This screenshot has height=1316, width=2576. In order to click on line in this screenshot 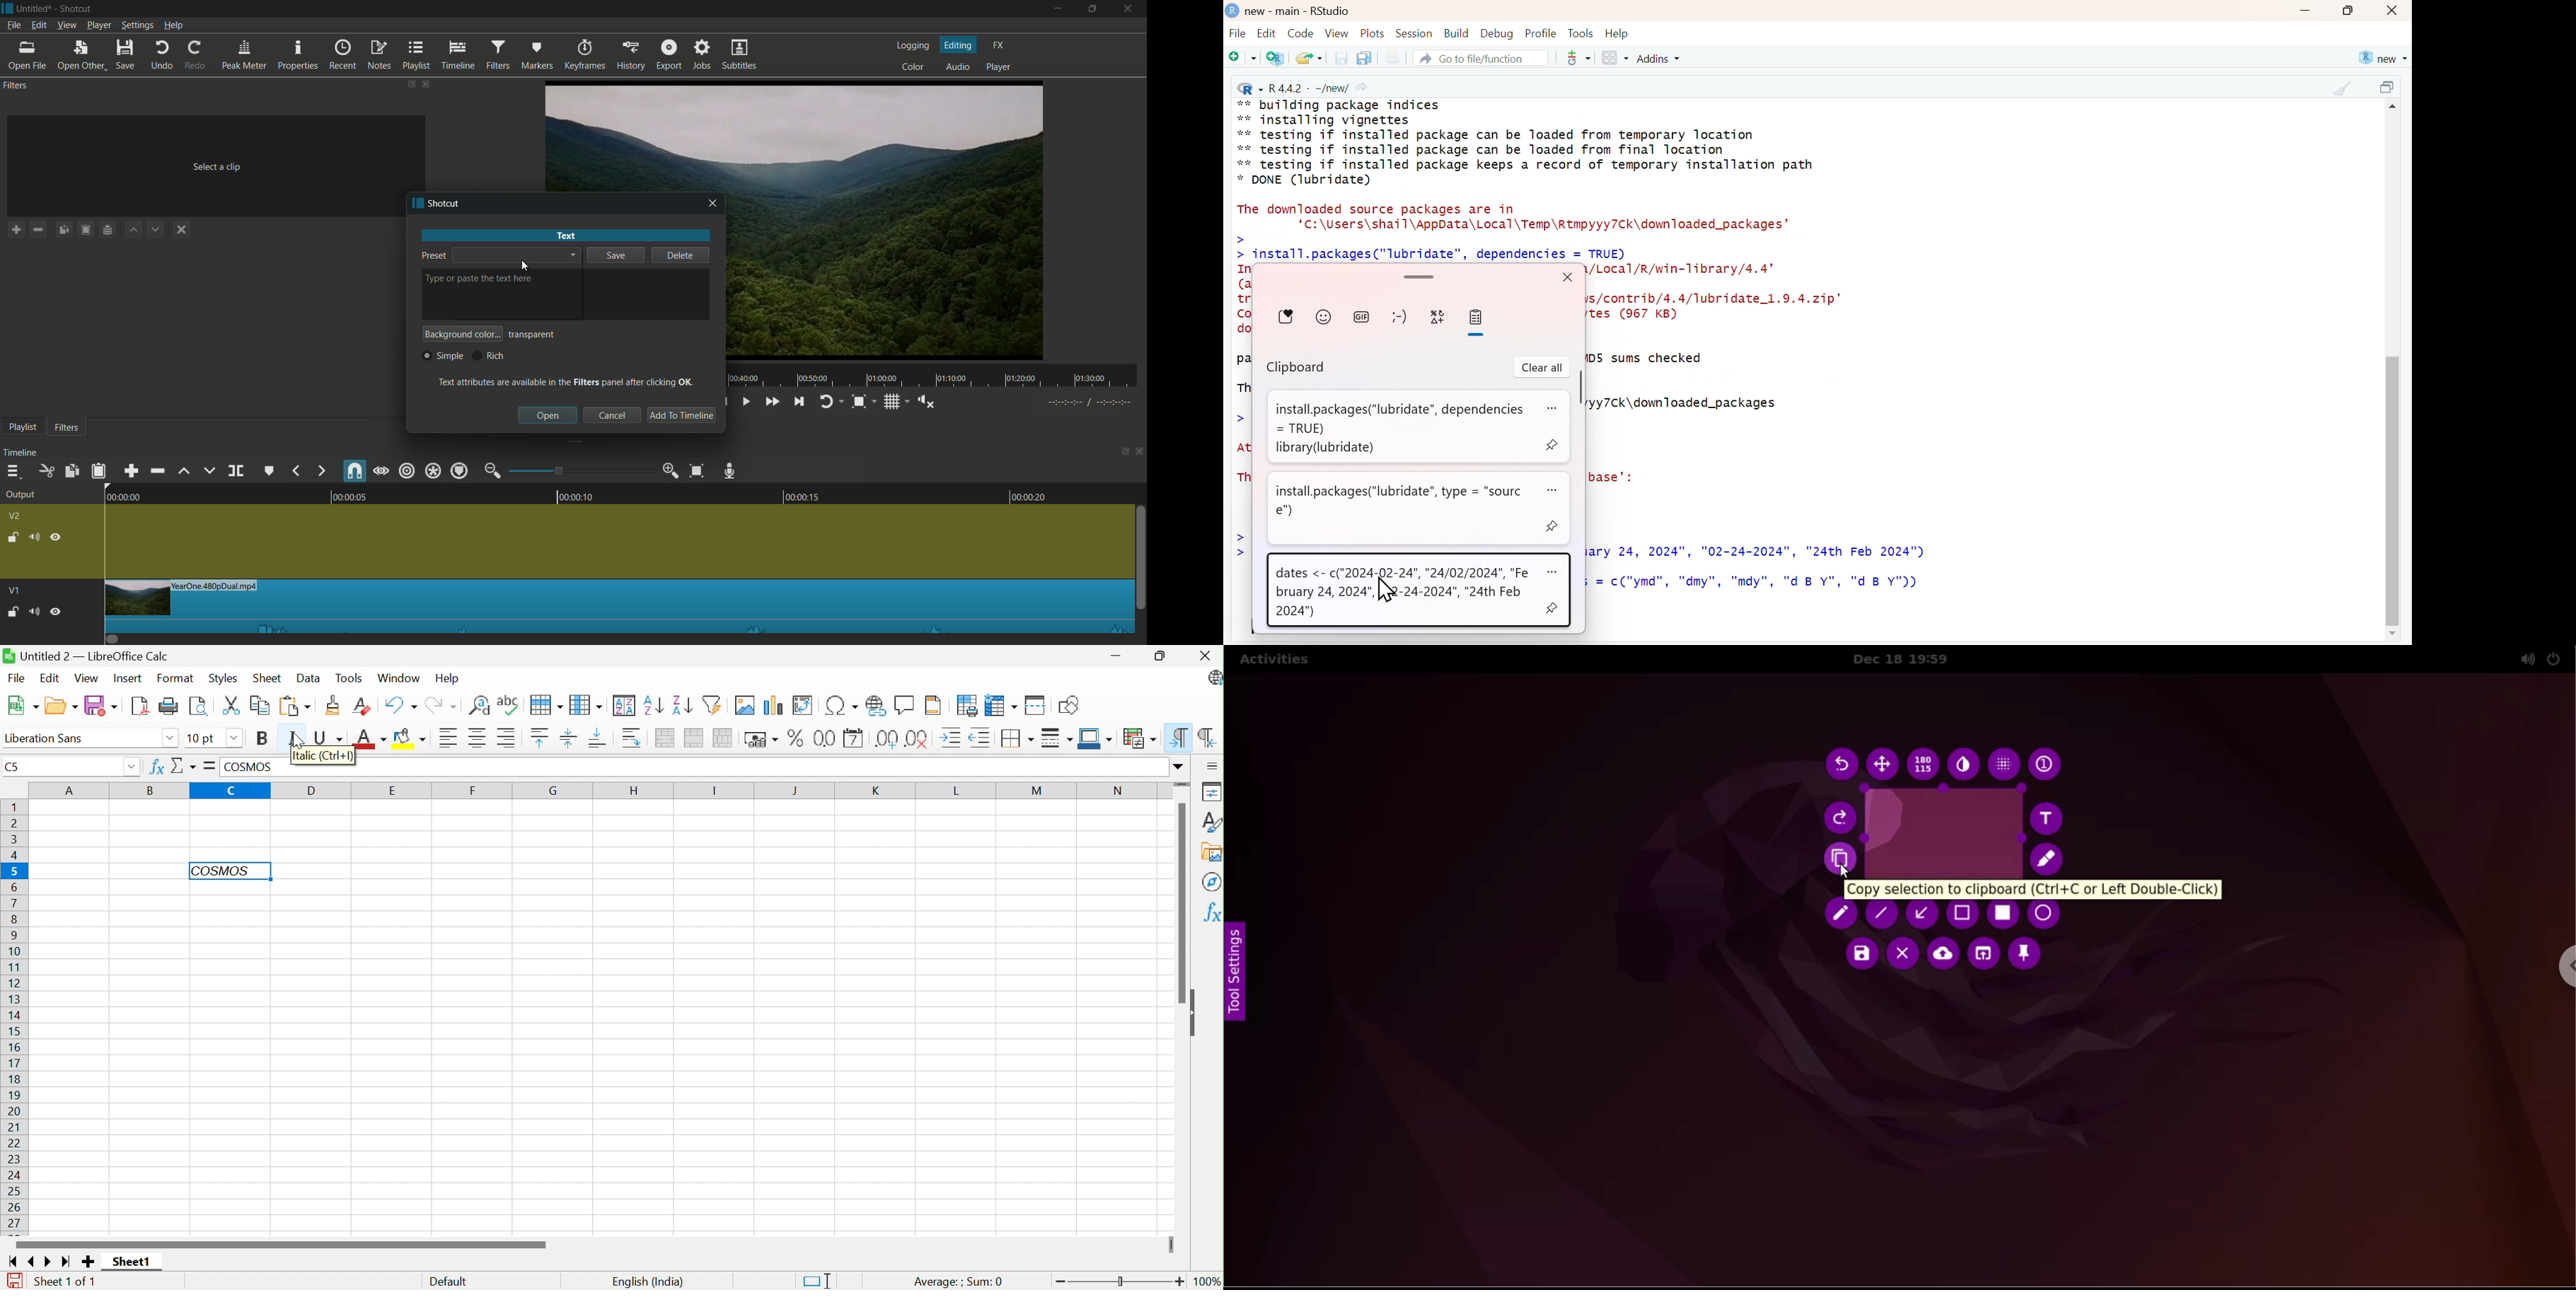, I will do `click(1884, 915)`.